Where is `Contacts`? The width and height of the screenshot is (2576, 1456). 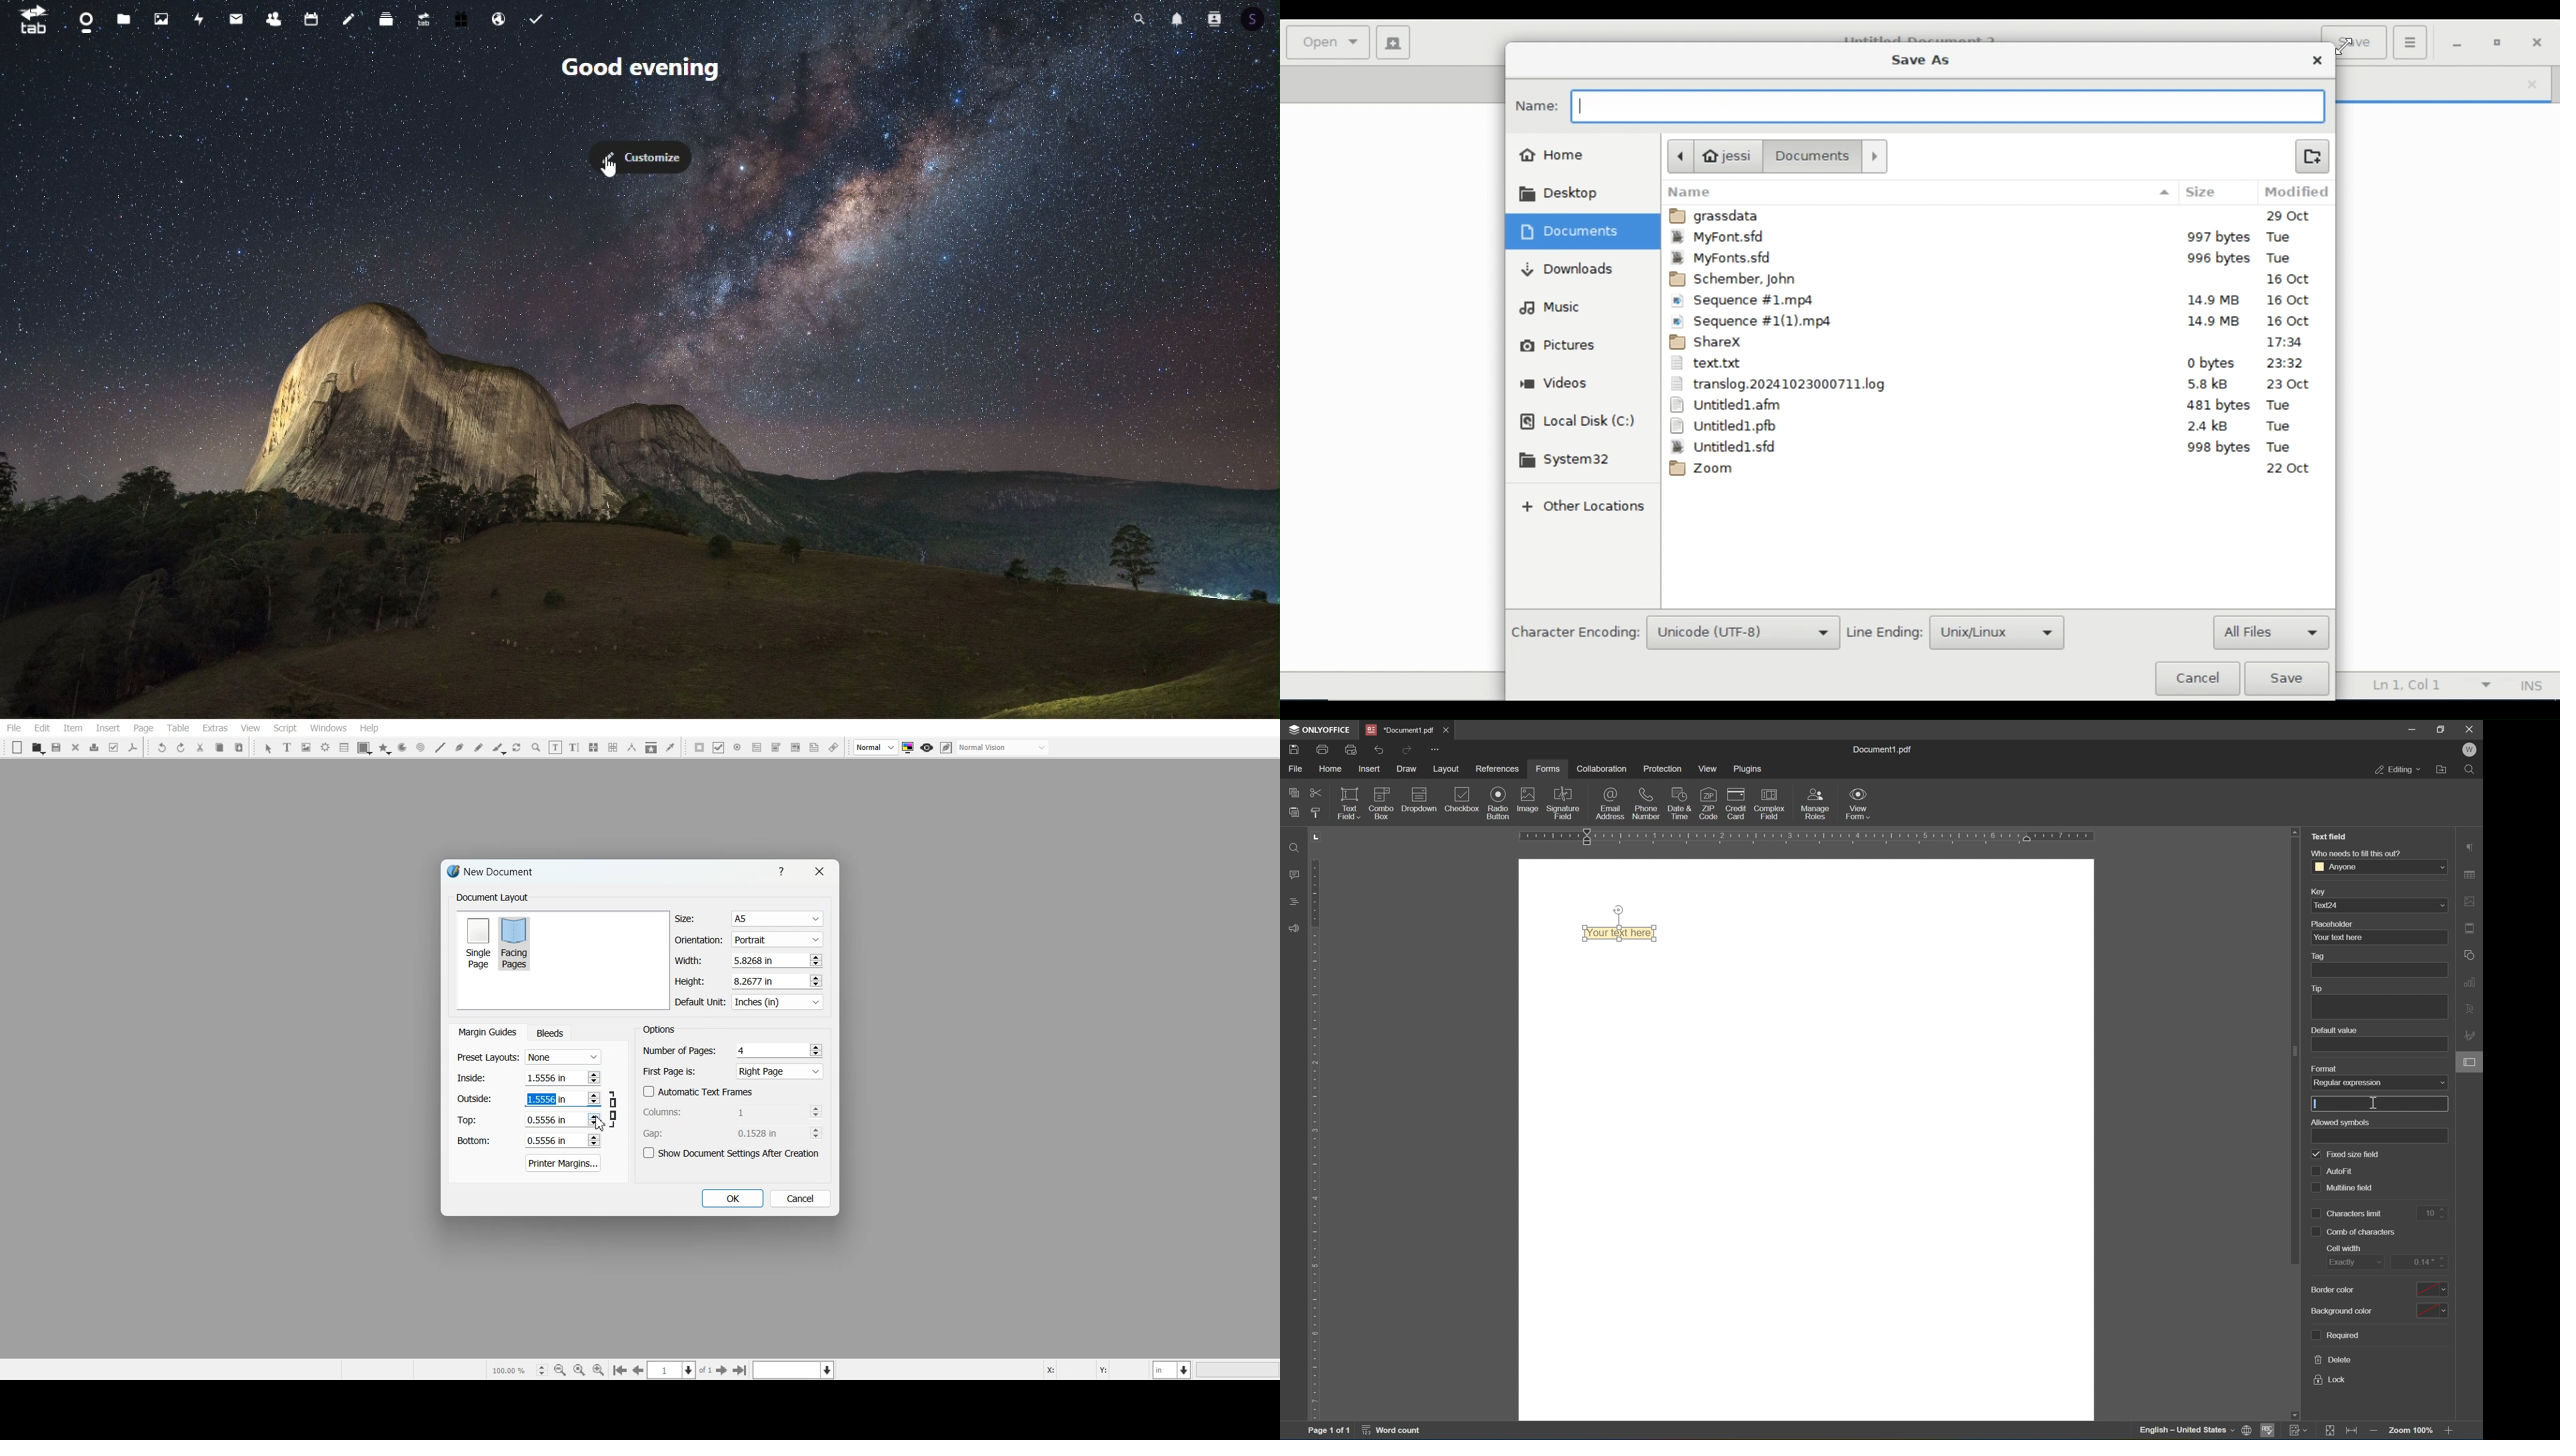 Contacts is located at coordinates (274, 19).